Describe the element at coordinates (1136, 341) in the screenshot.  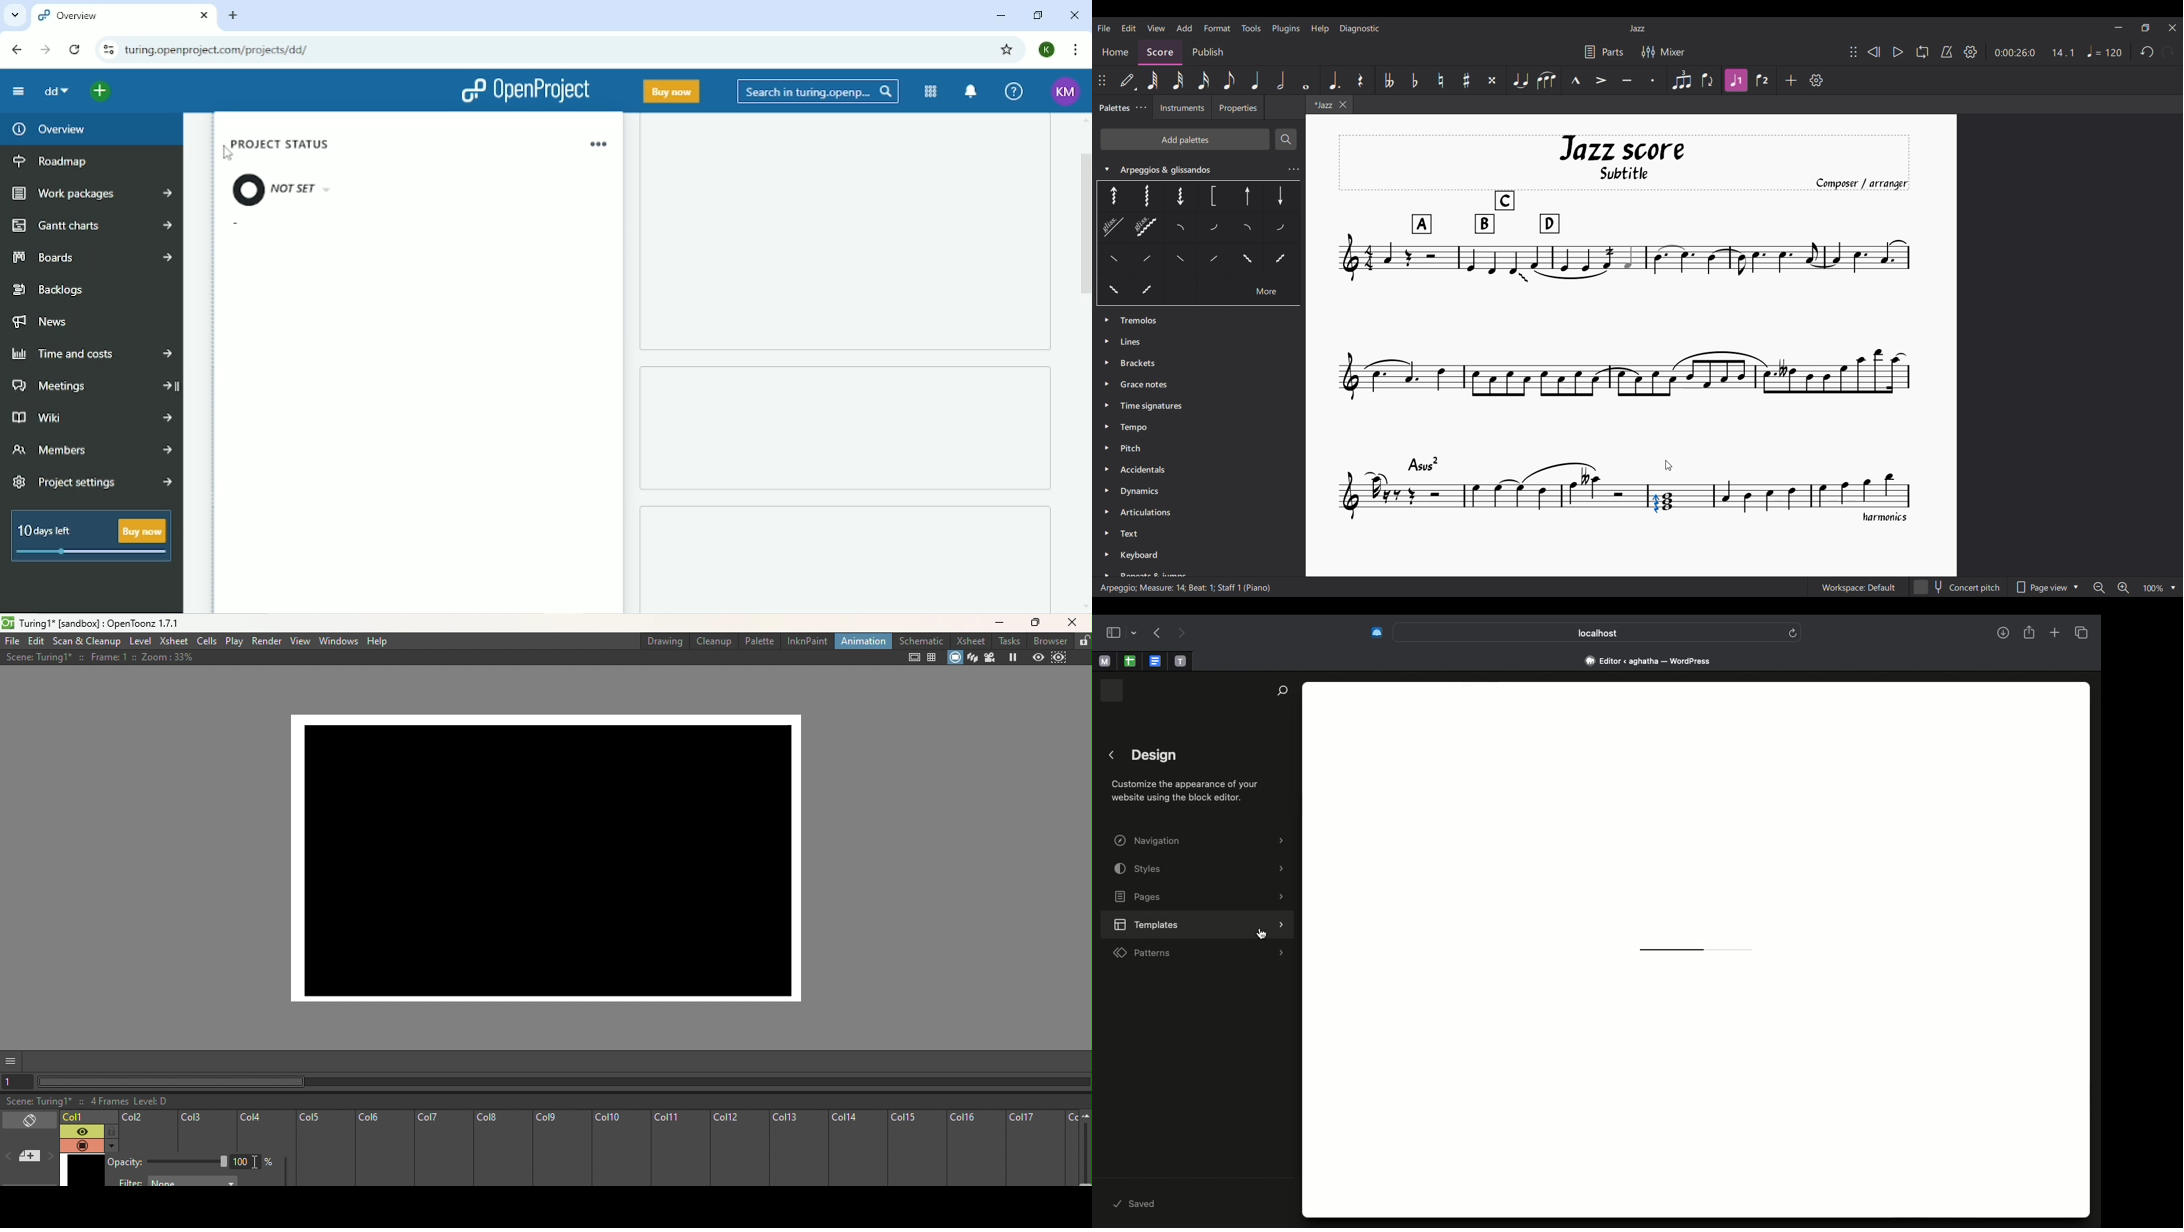
I see `Lines` at that location.